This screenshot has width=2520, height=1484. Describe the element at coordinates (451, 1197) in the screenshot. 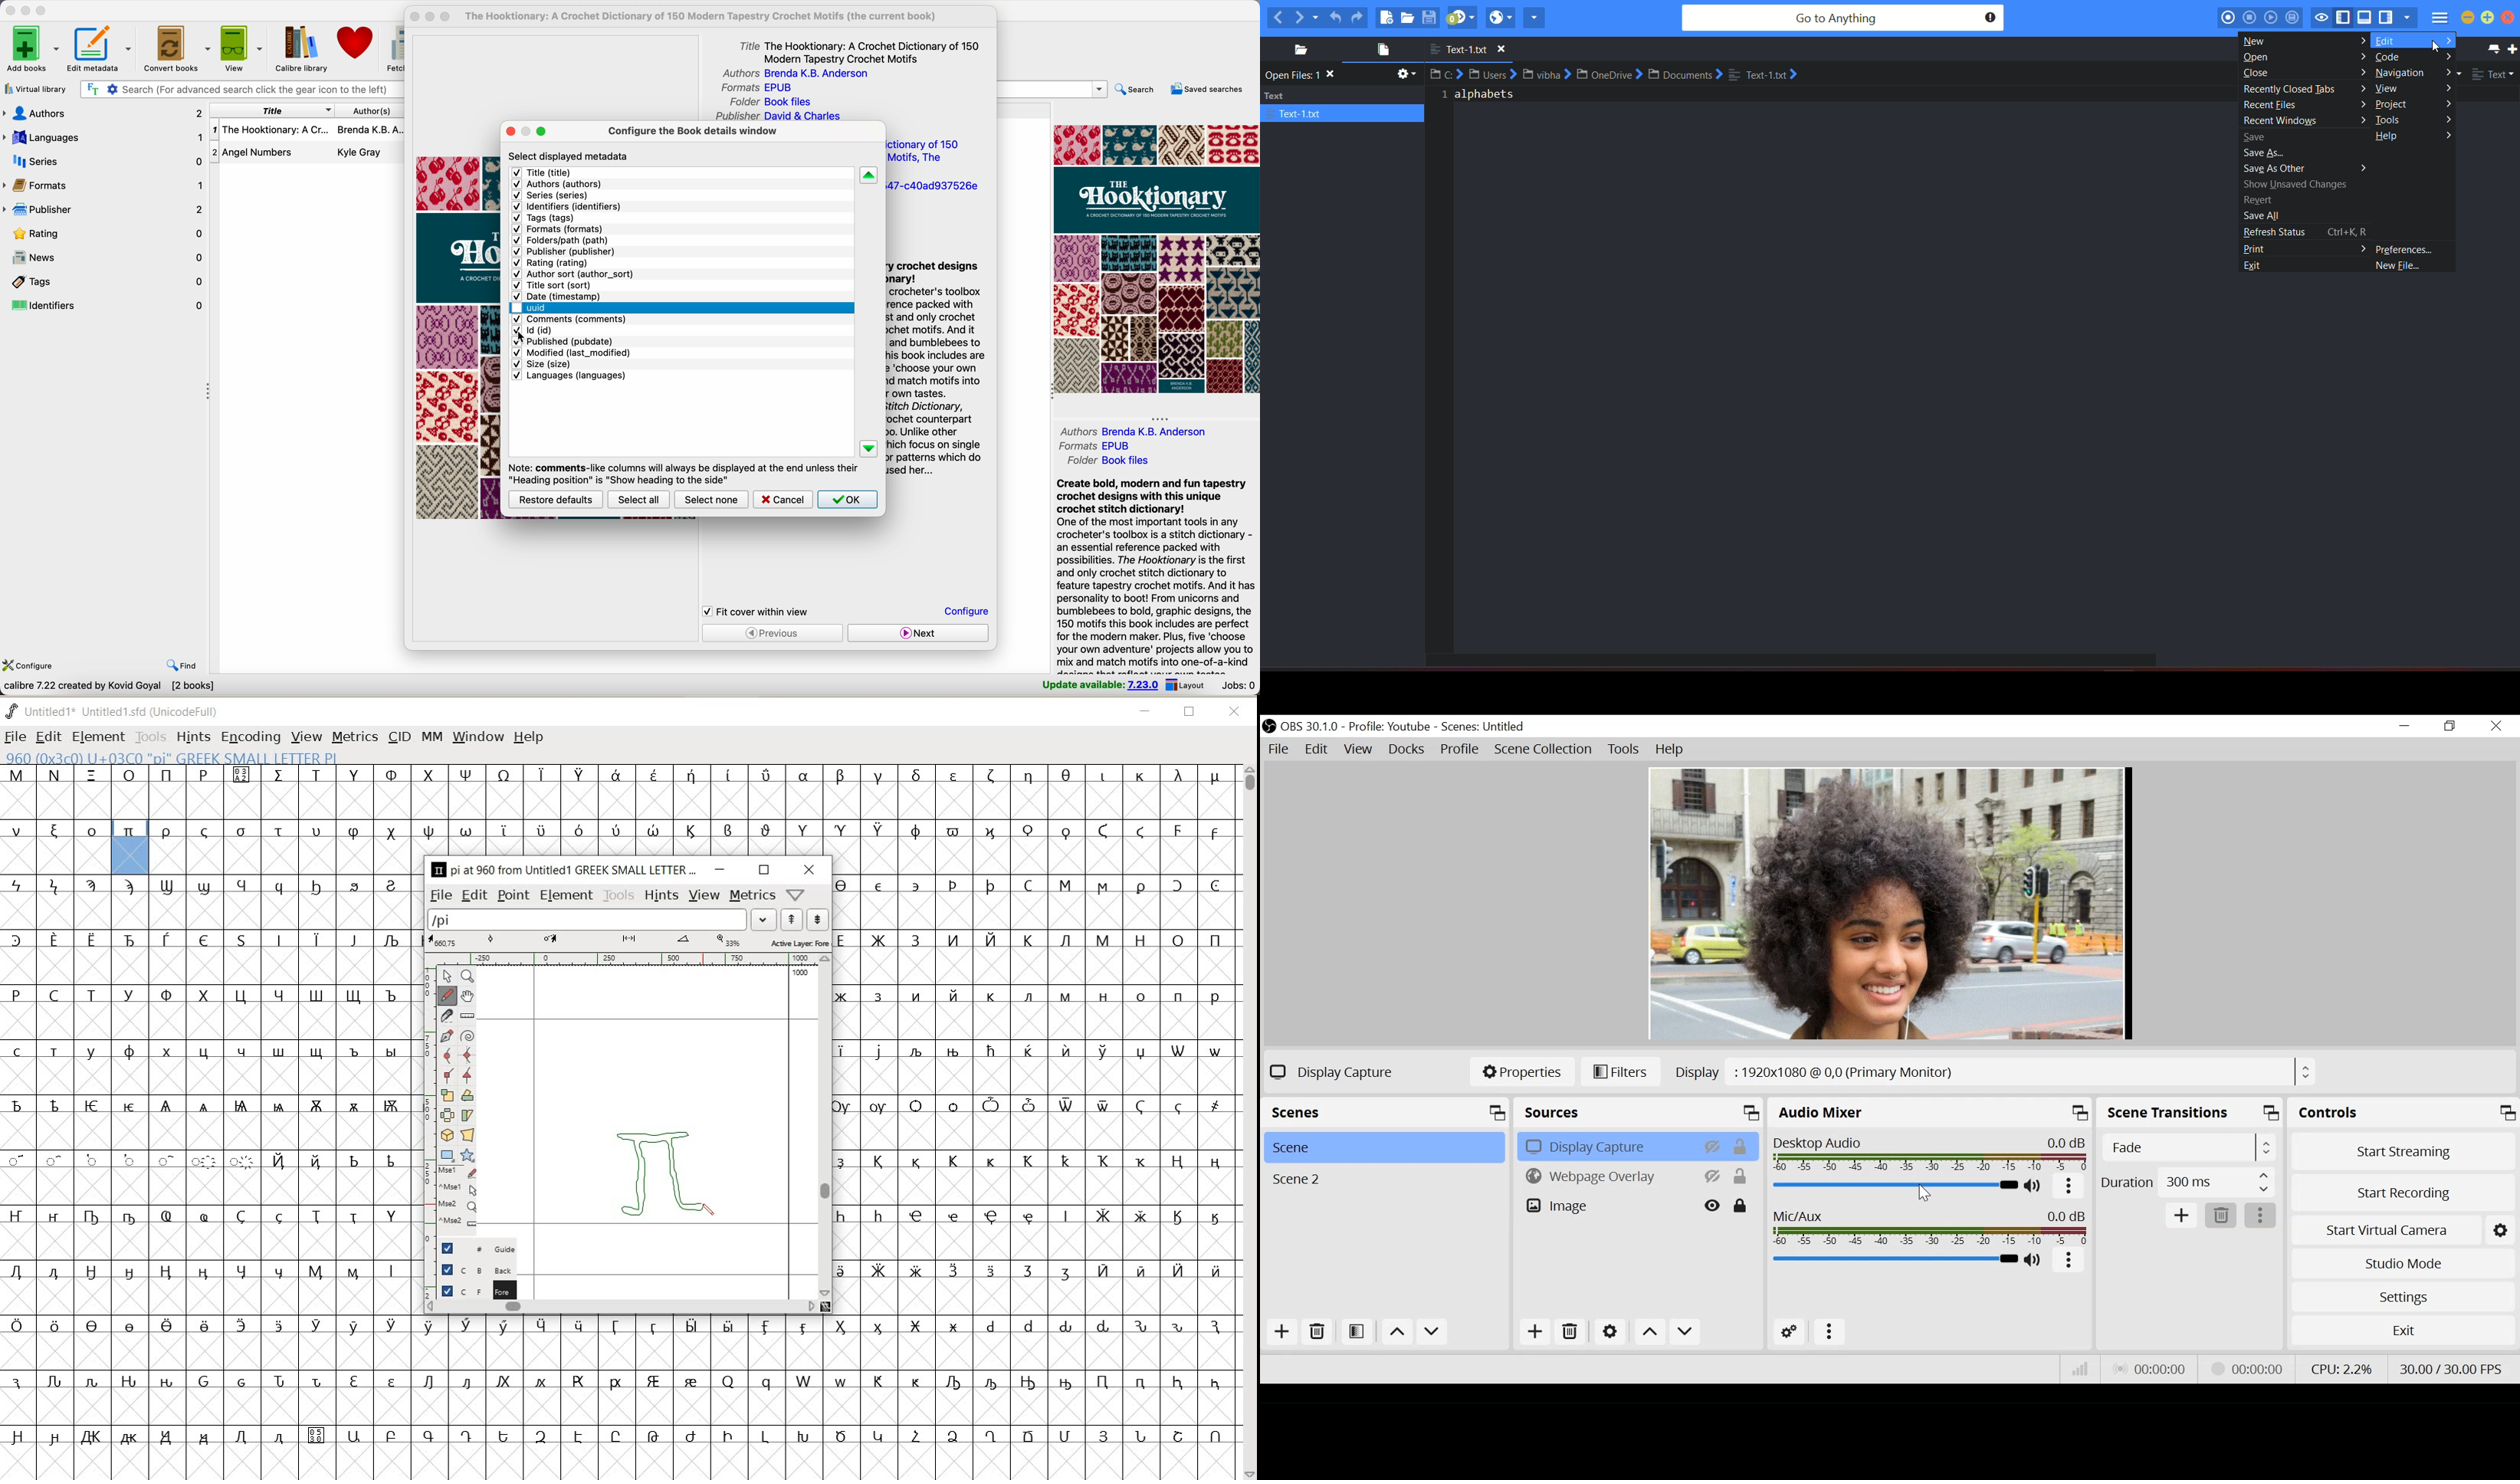

I see `cursor events on the opened outline window` at that location.